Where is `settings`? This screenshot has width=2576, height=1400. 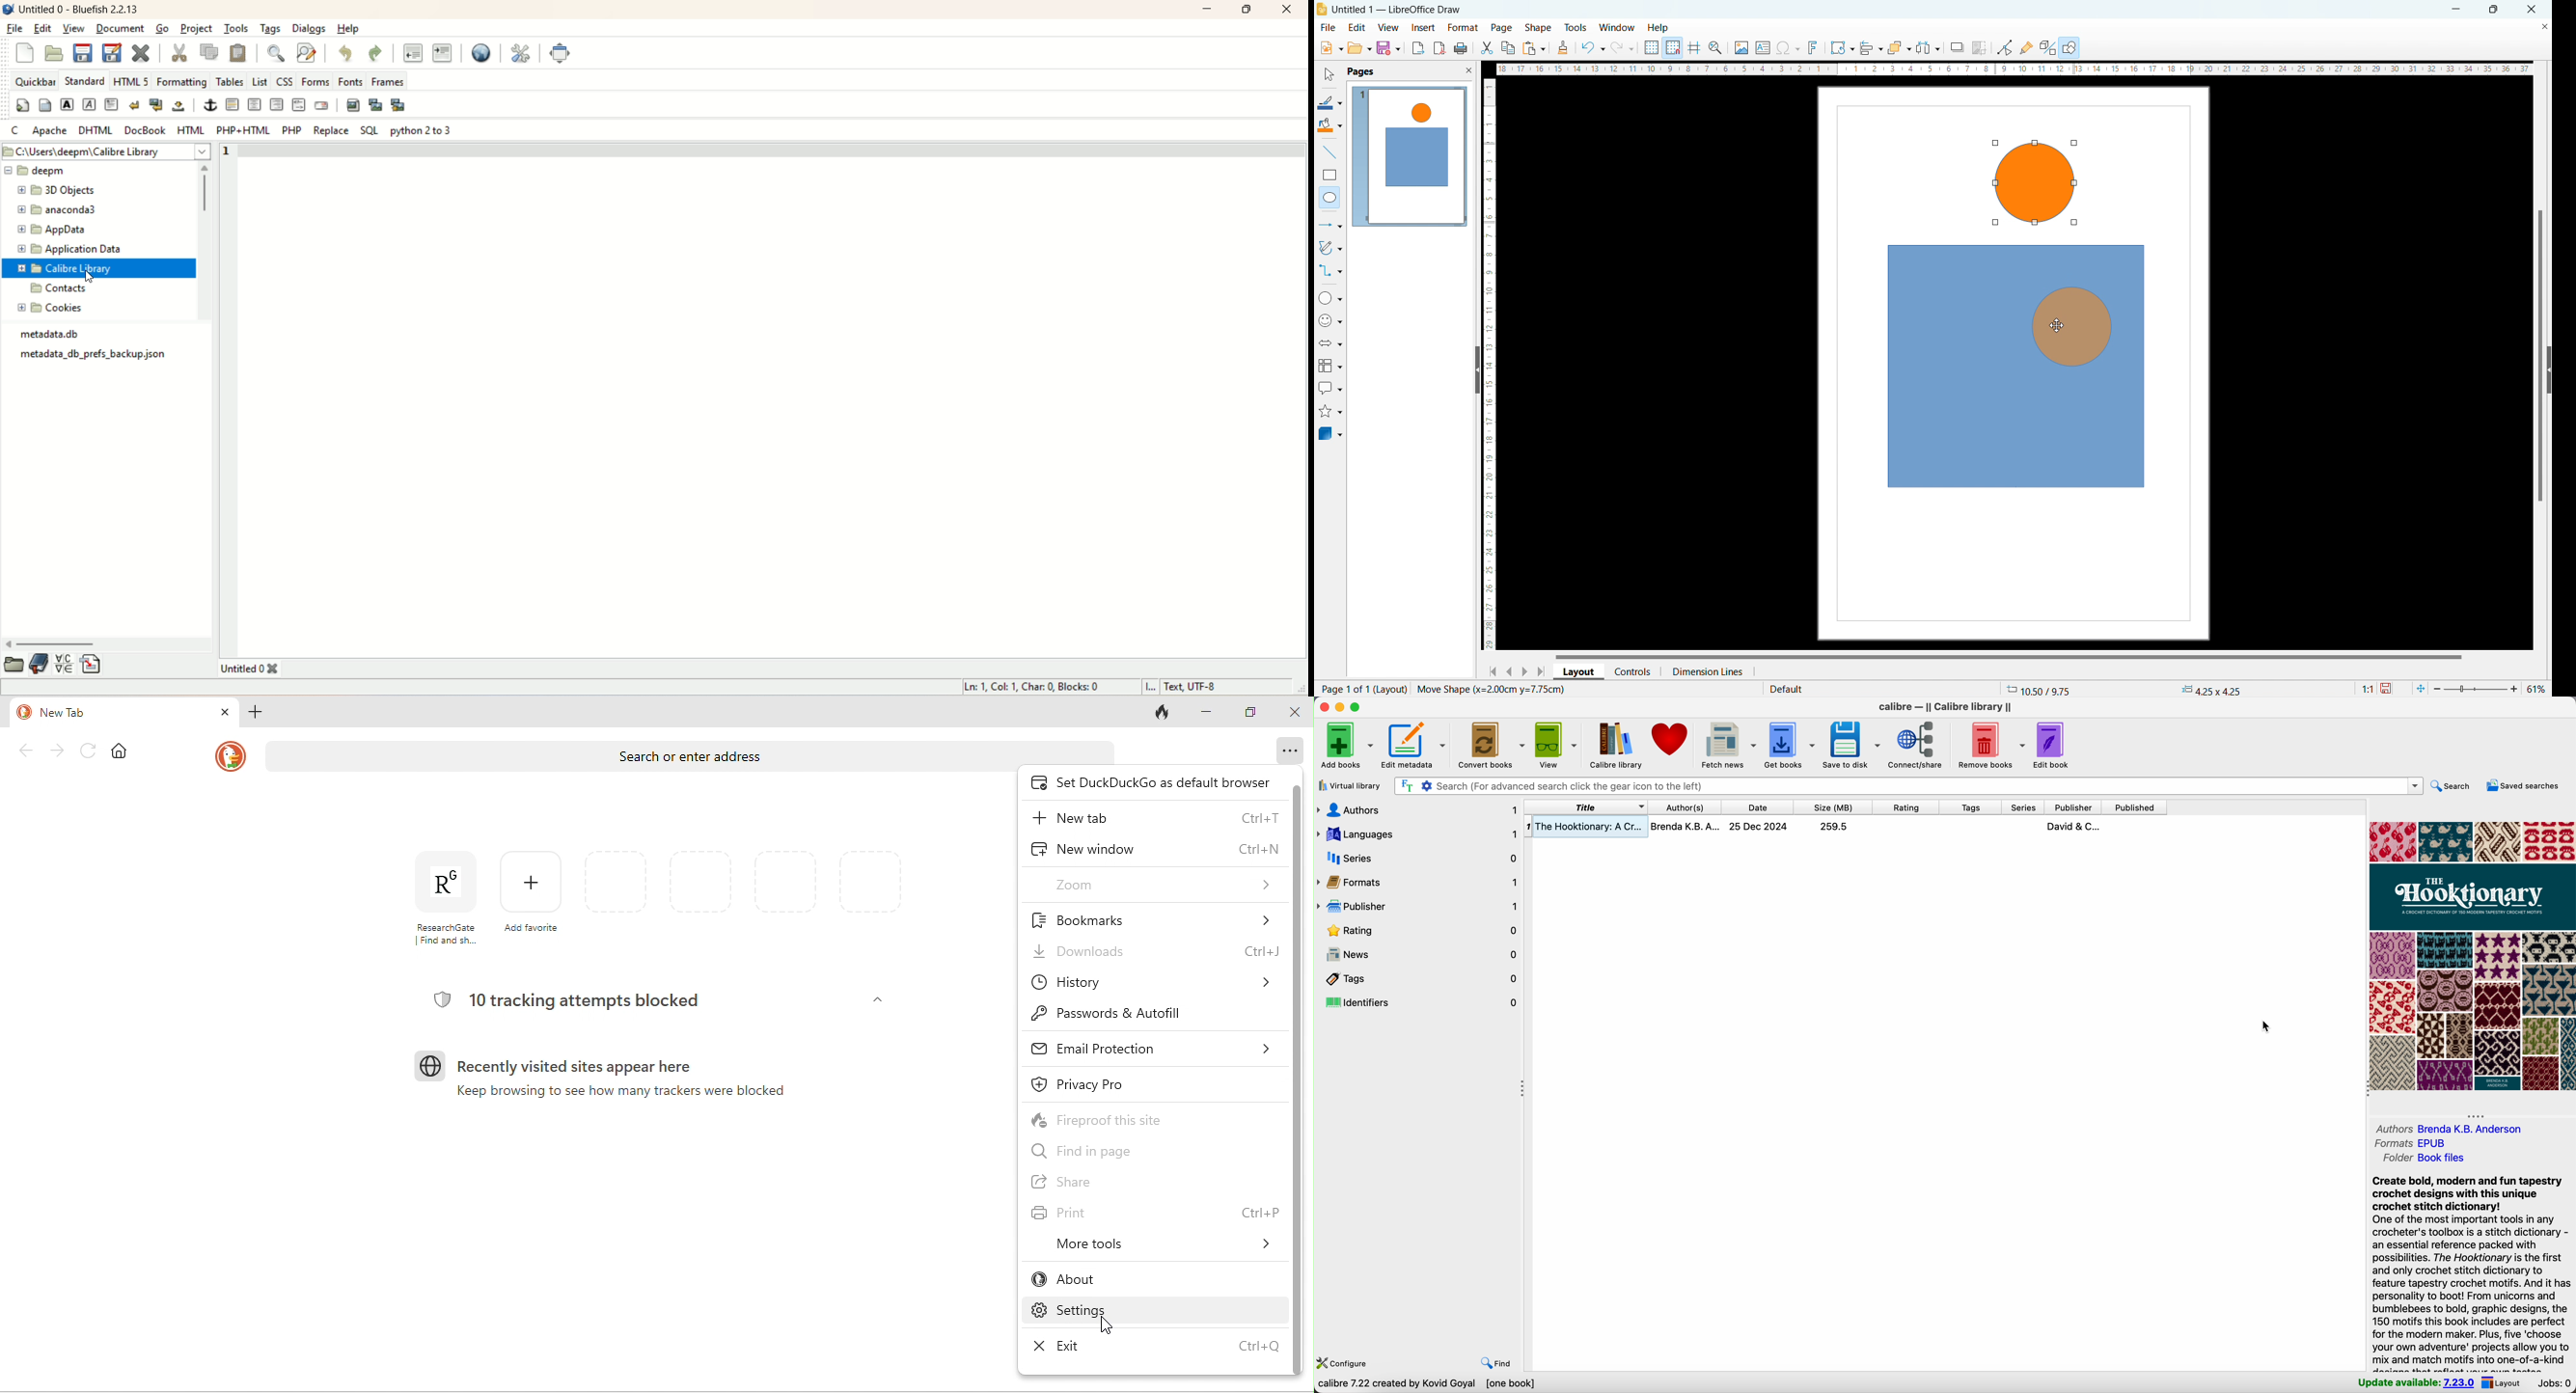
settings is located at coordinates (1106, 1311).